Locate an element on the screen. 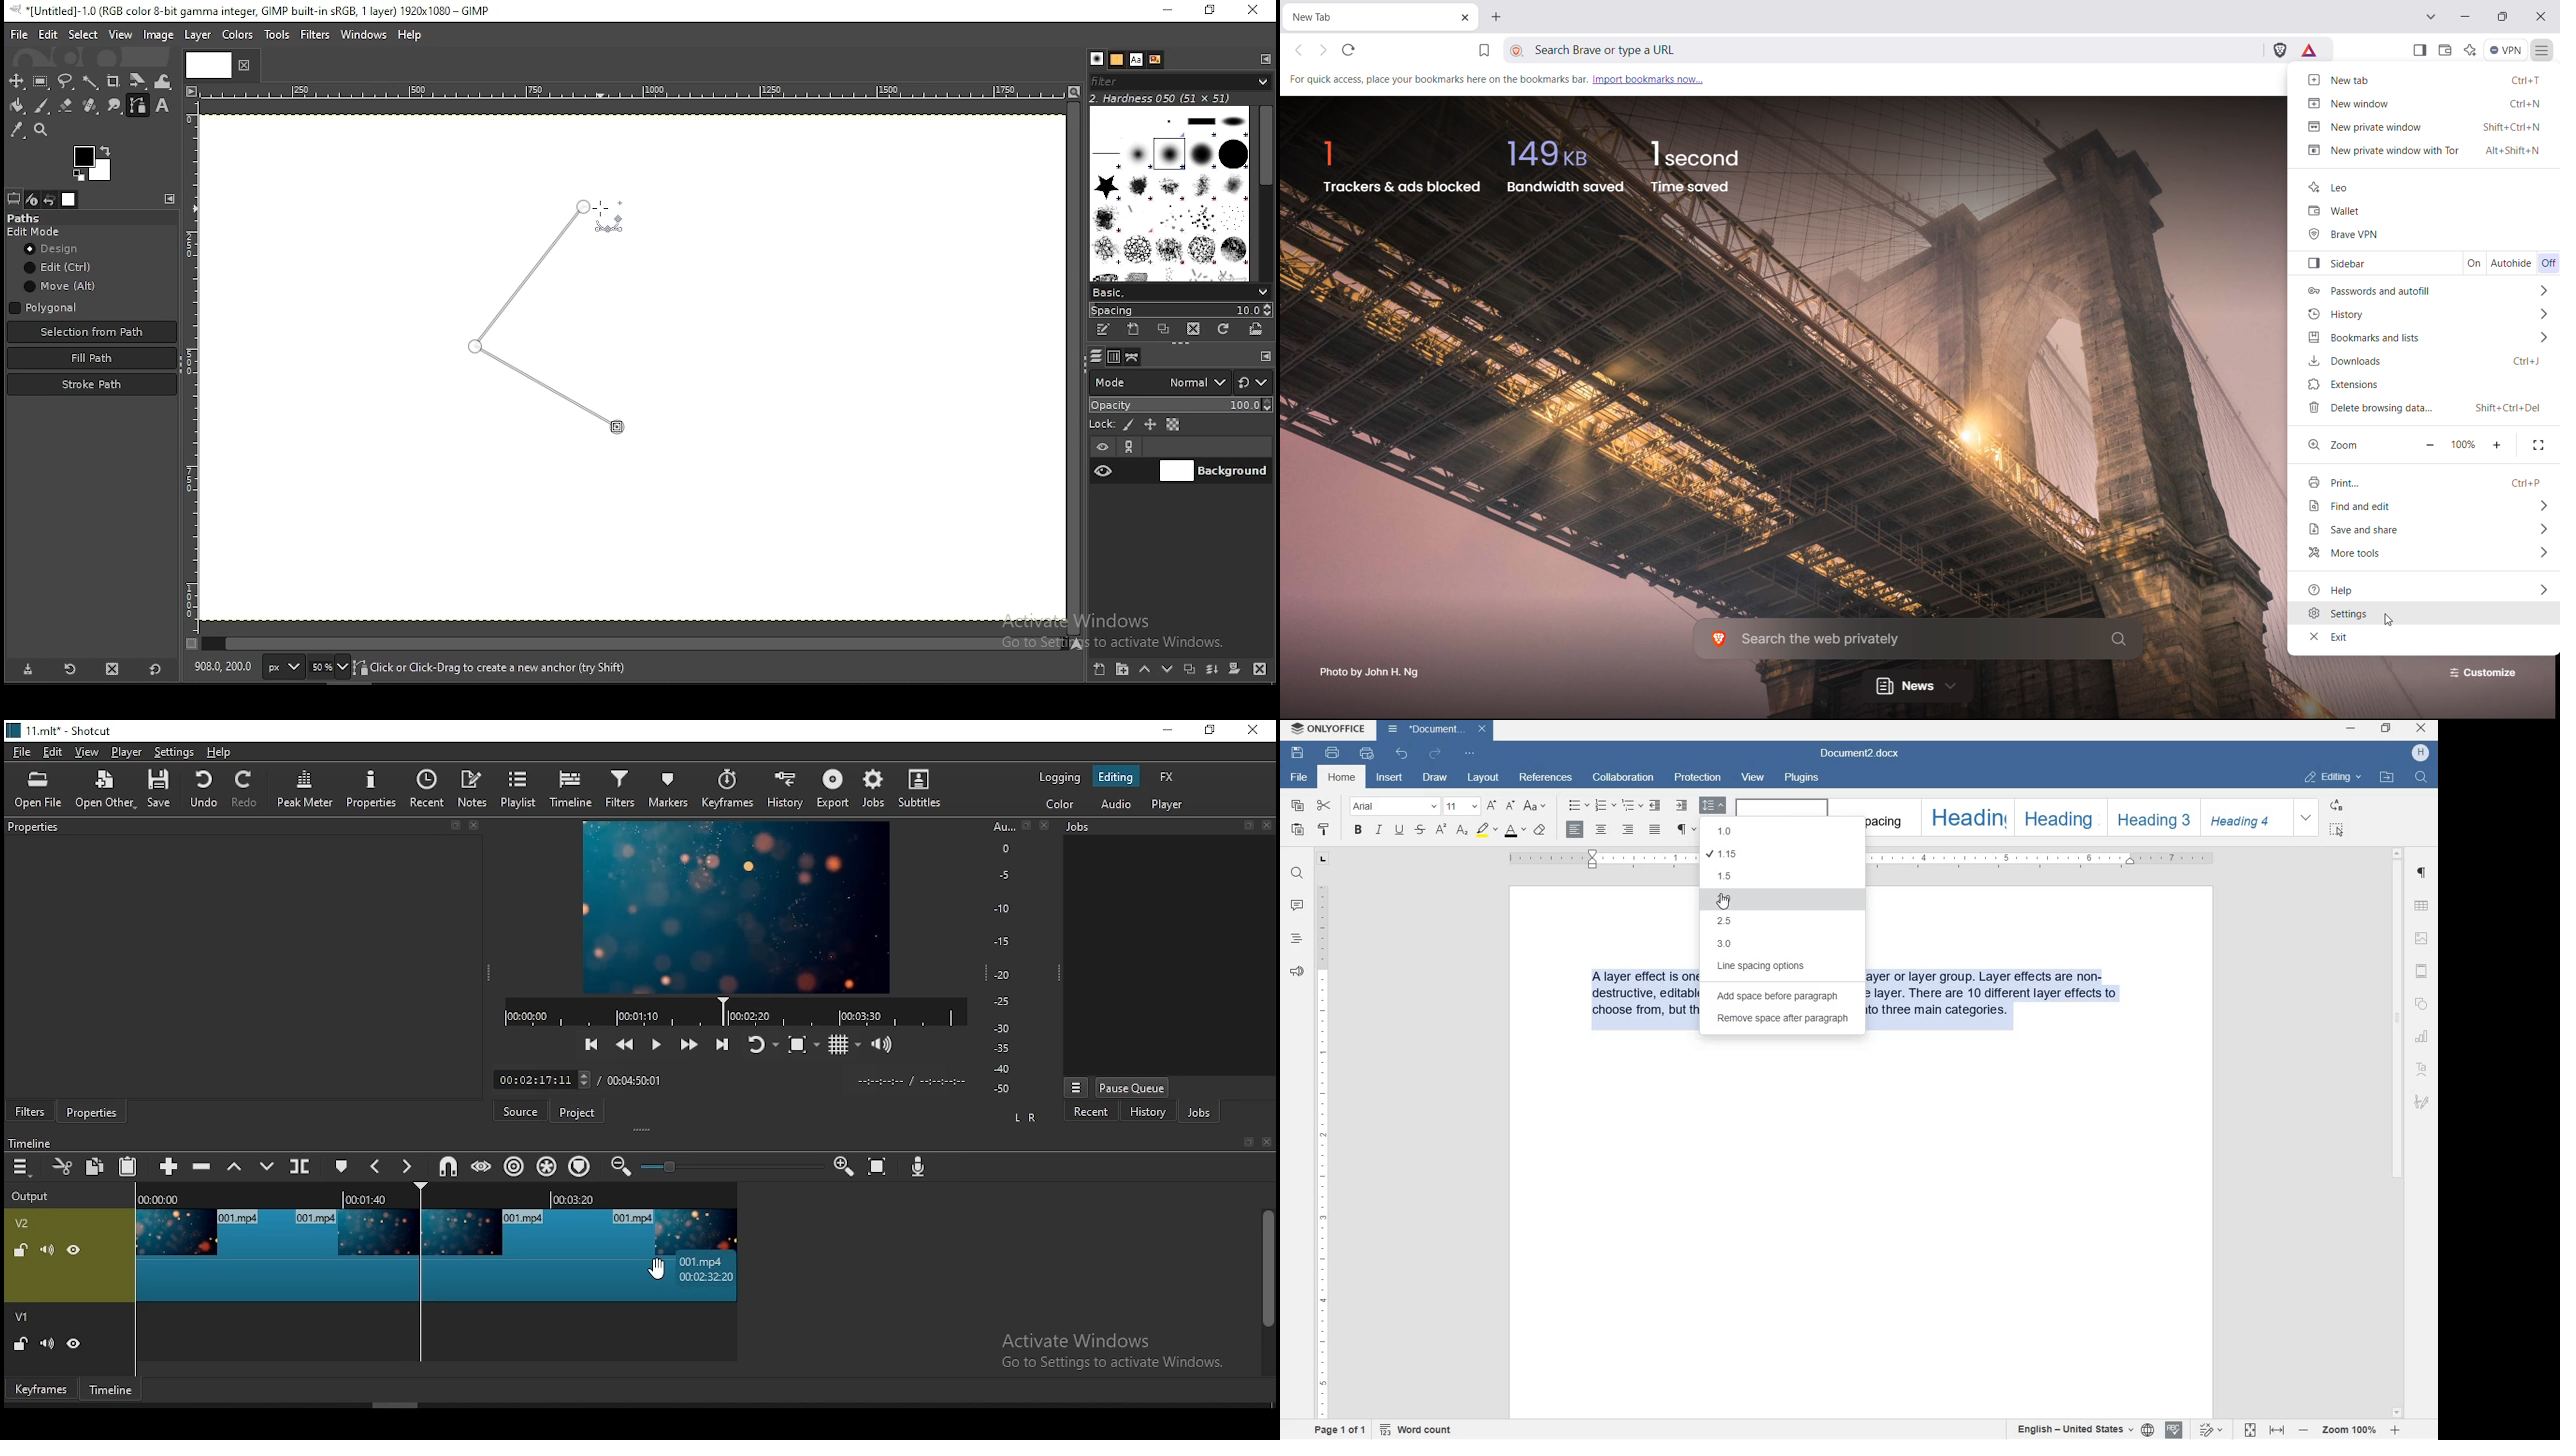 The height and width of the screenshot is (1456, 2576). TIMELINE is located at coordinates (734, 1011).